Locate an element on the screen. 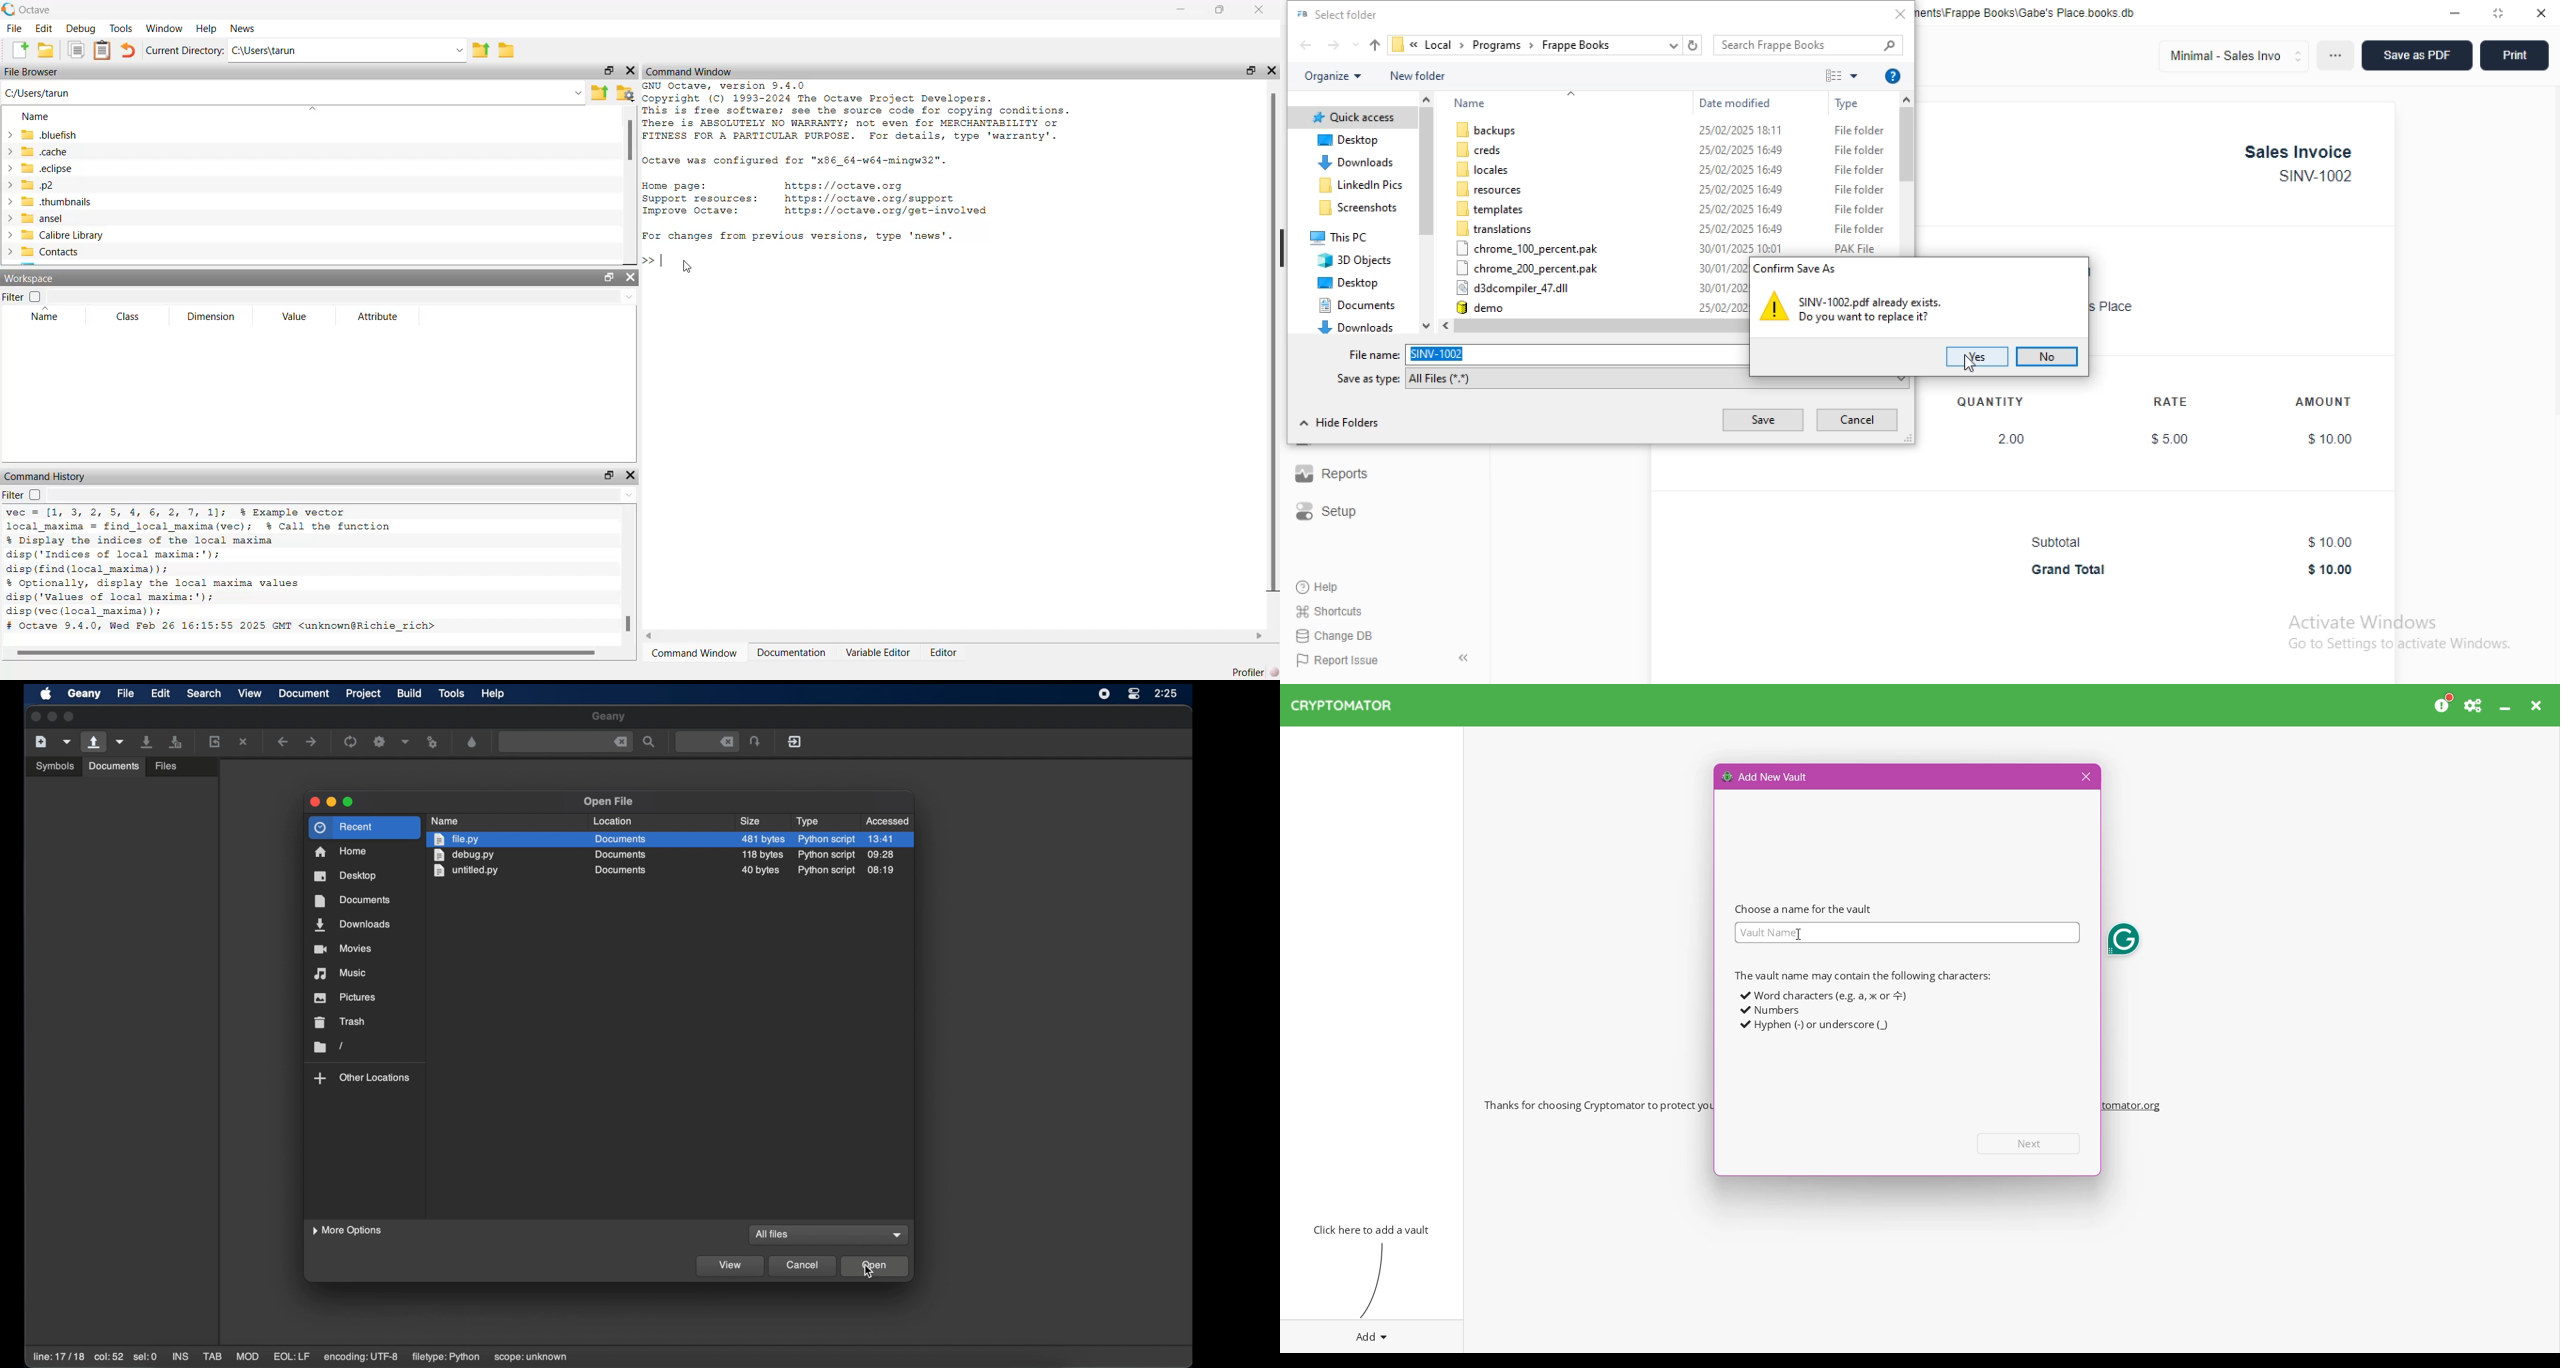  forward is located at coordinates (1333, 44).